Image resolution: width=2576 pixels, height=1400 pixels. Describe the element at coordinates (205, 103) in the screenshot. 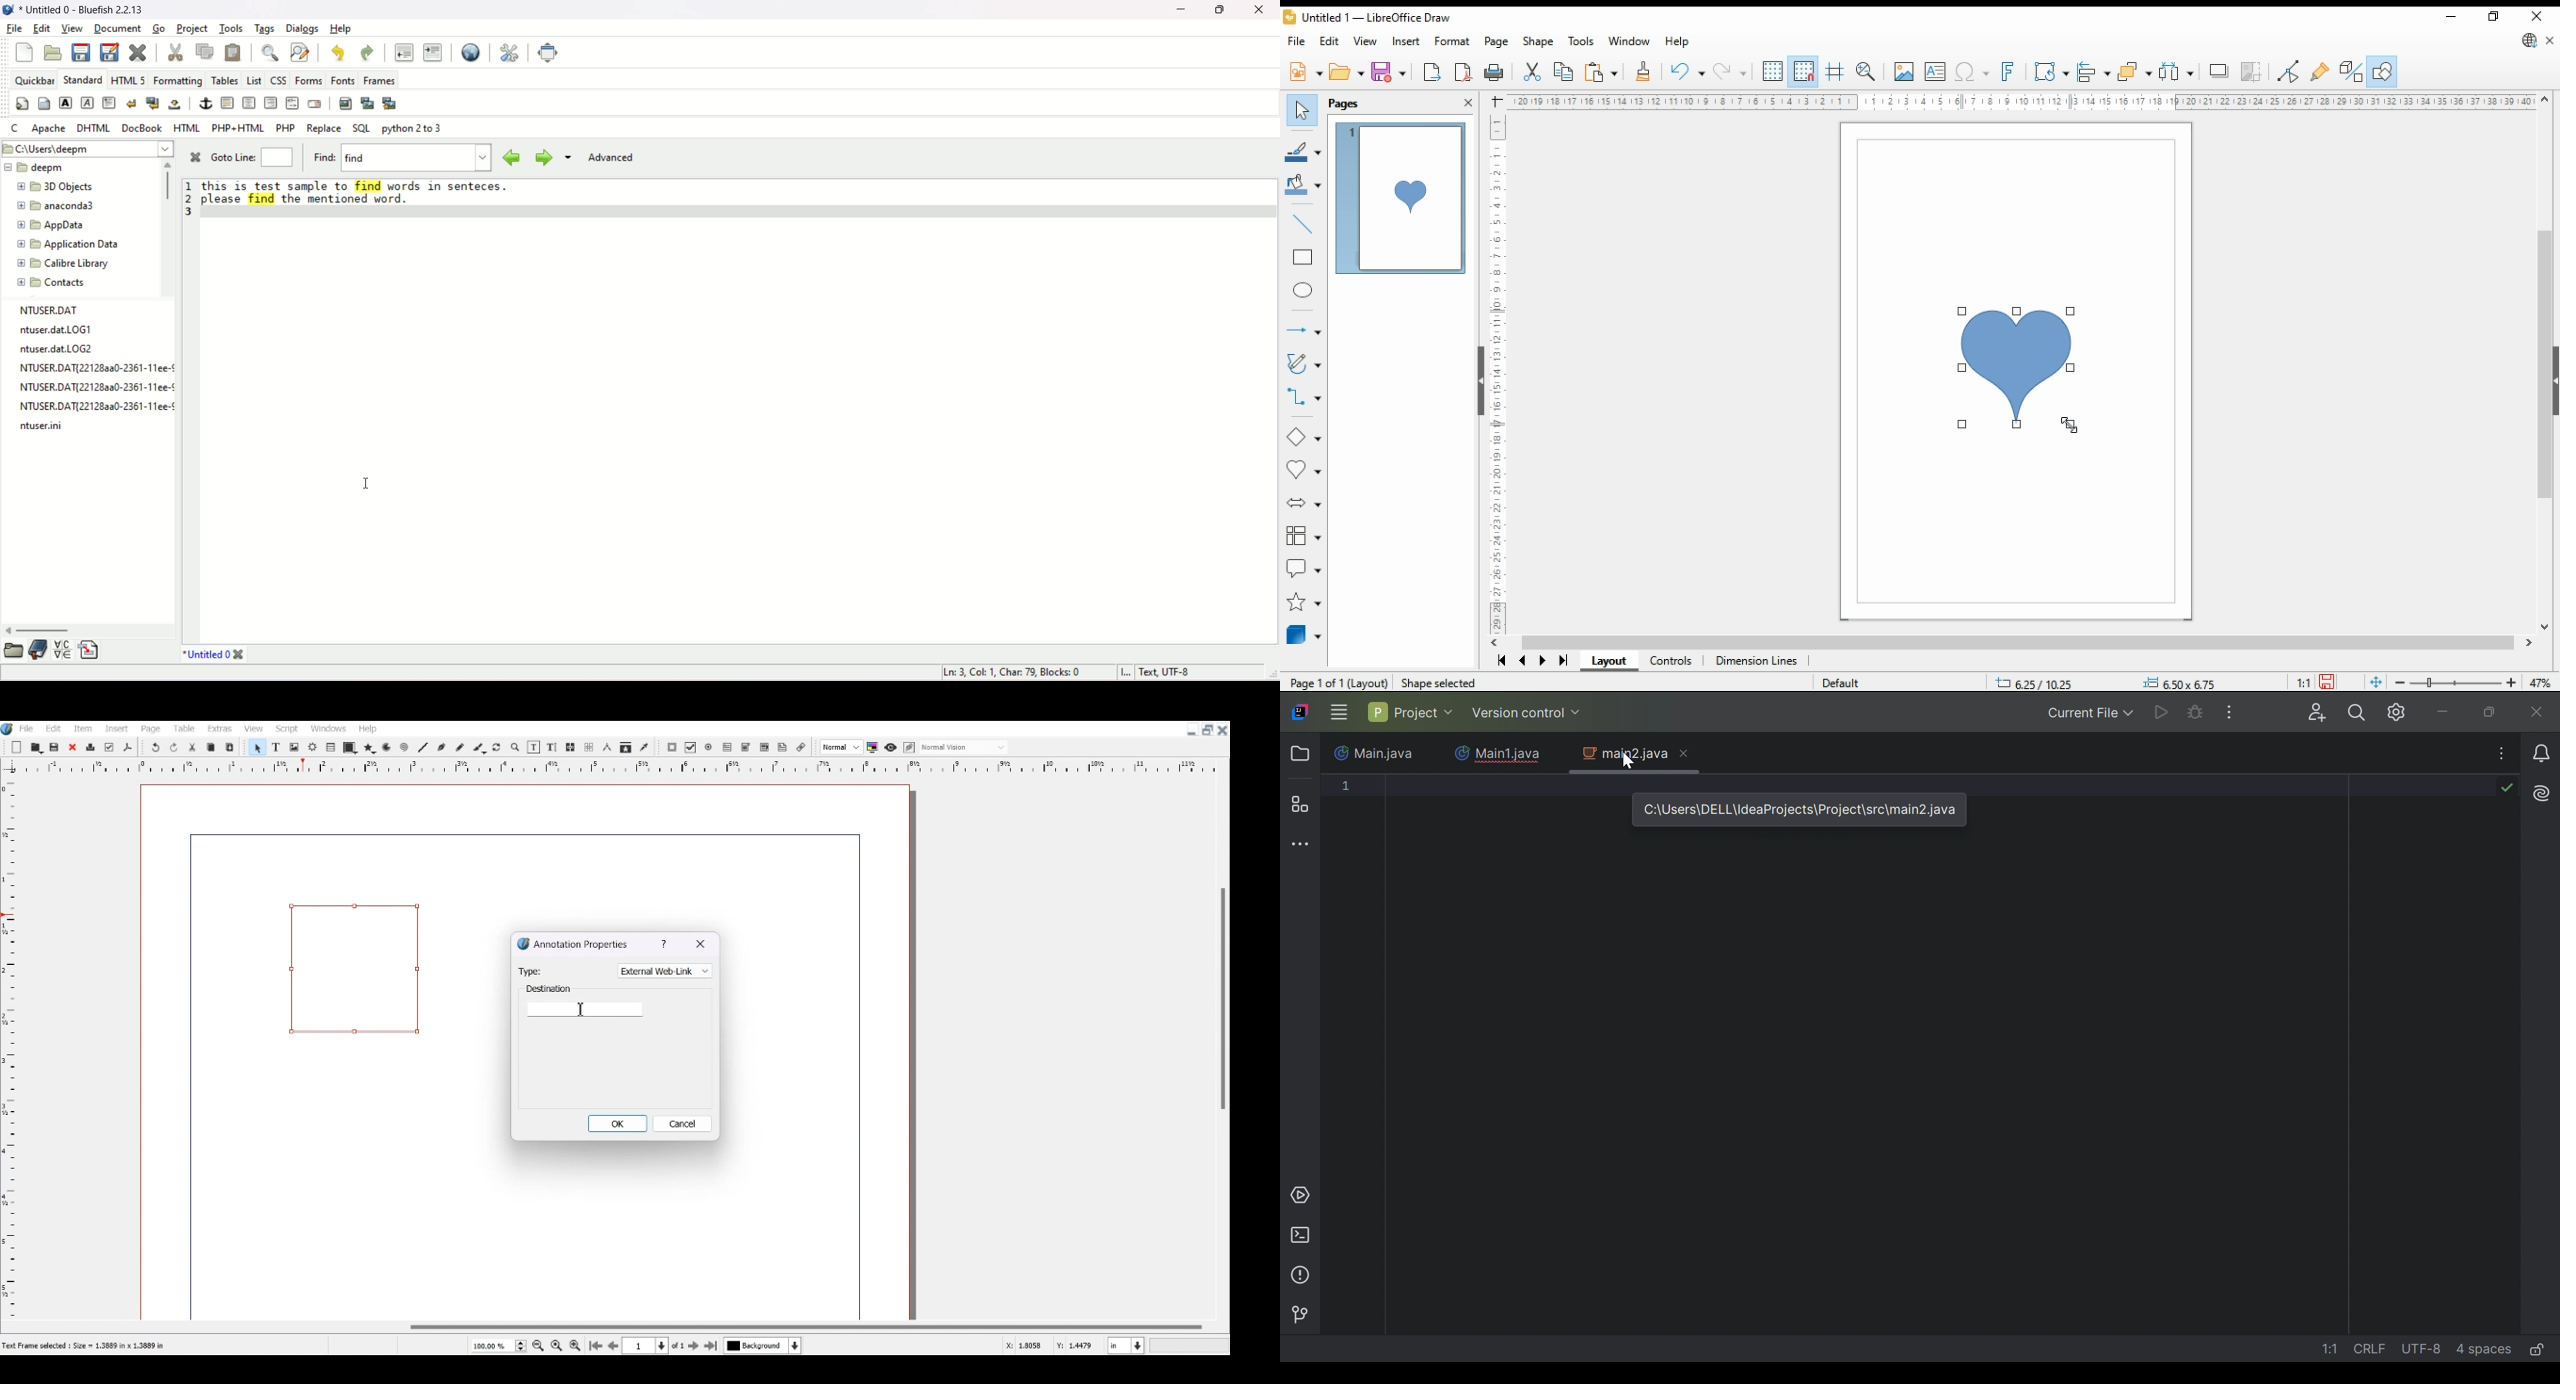

I see `anchor/hyperlink` at that location.